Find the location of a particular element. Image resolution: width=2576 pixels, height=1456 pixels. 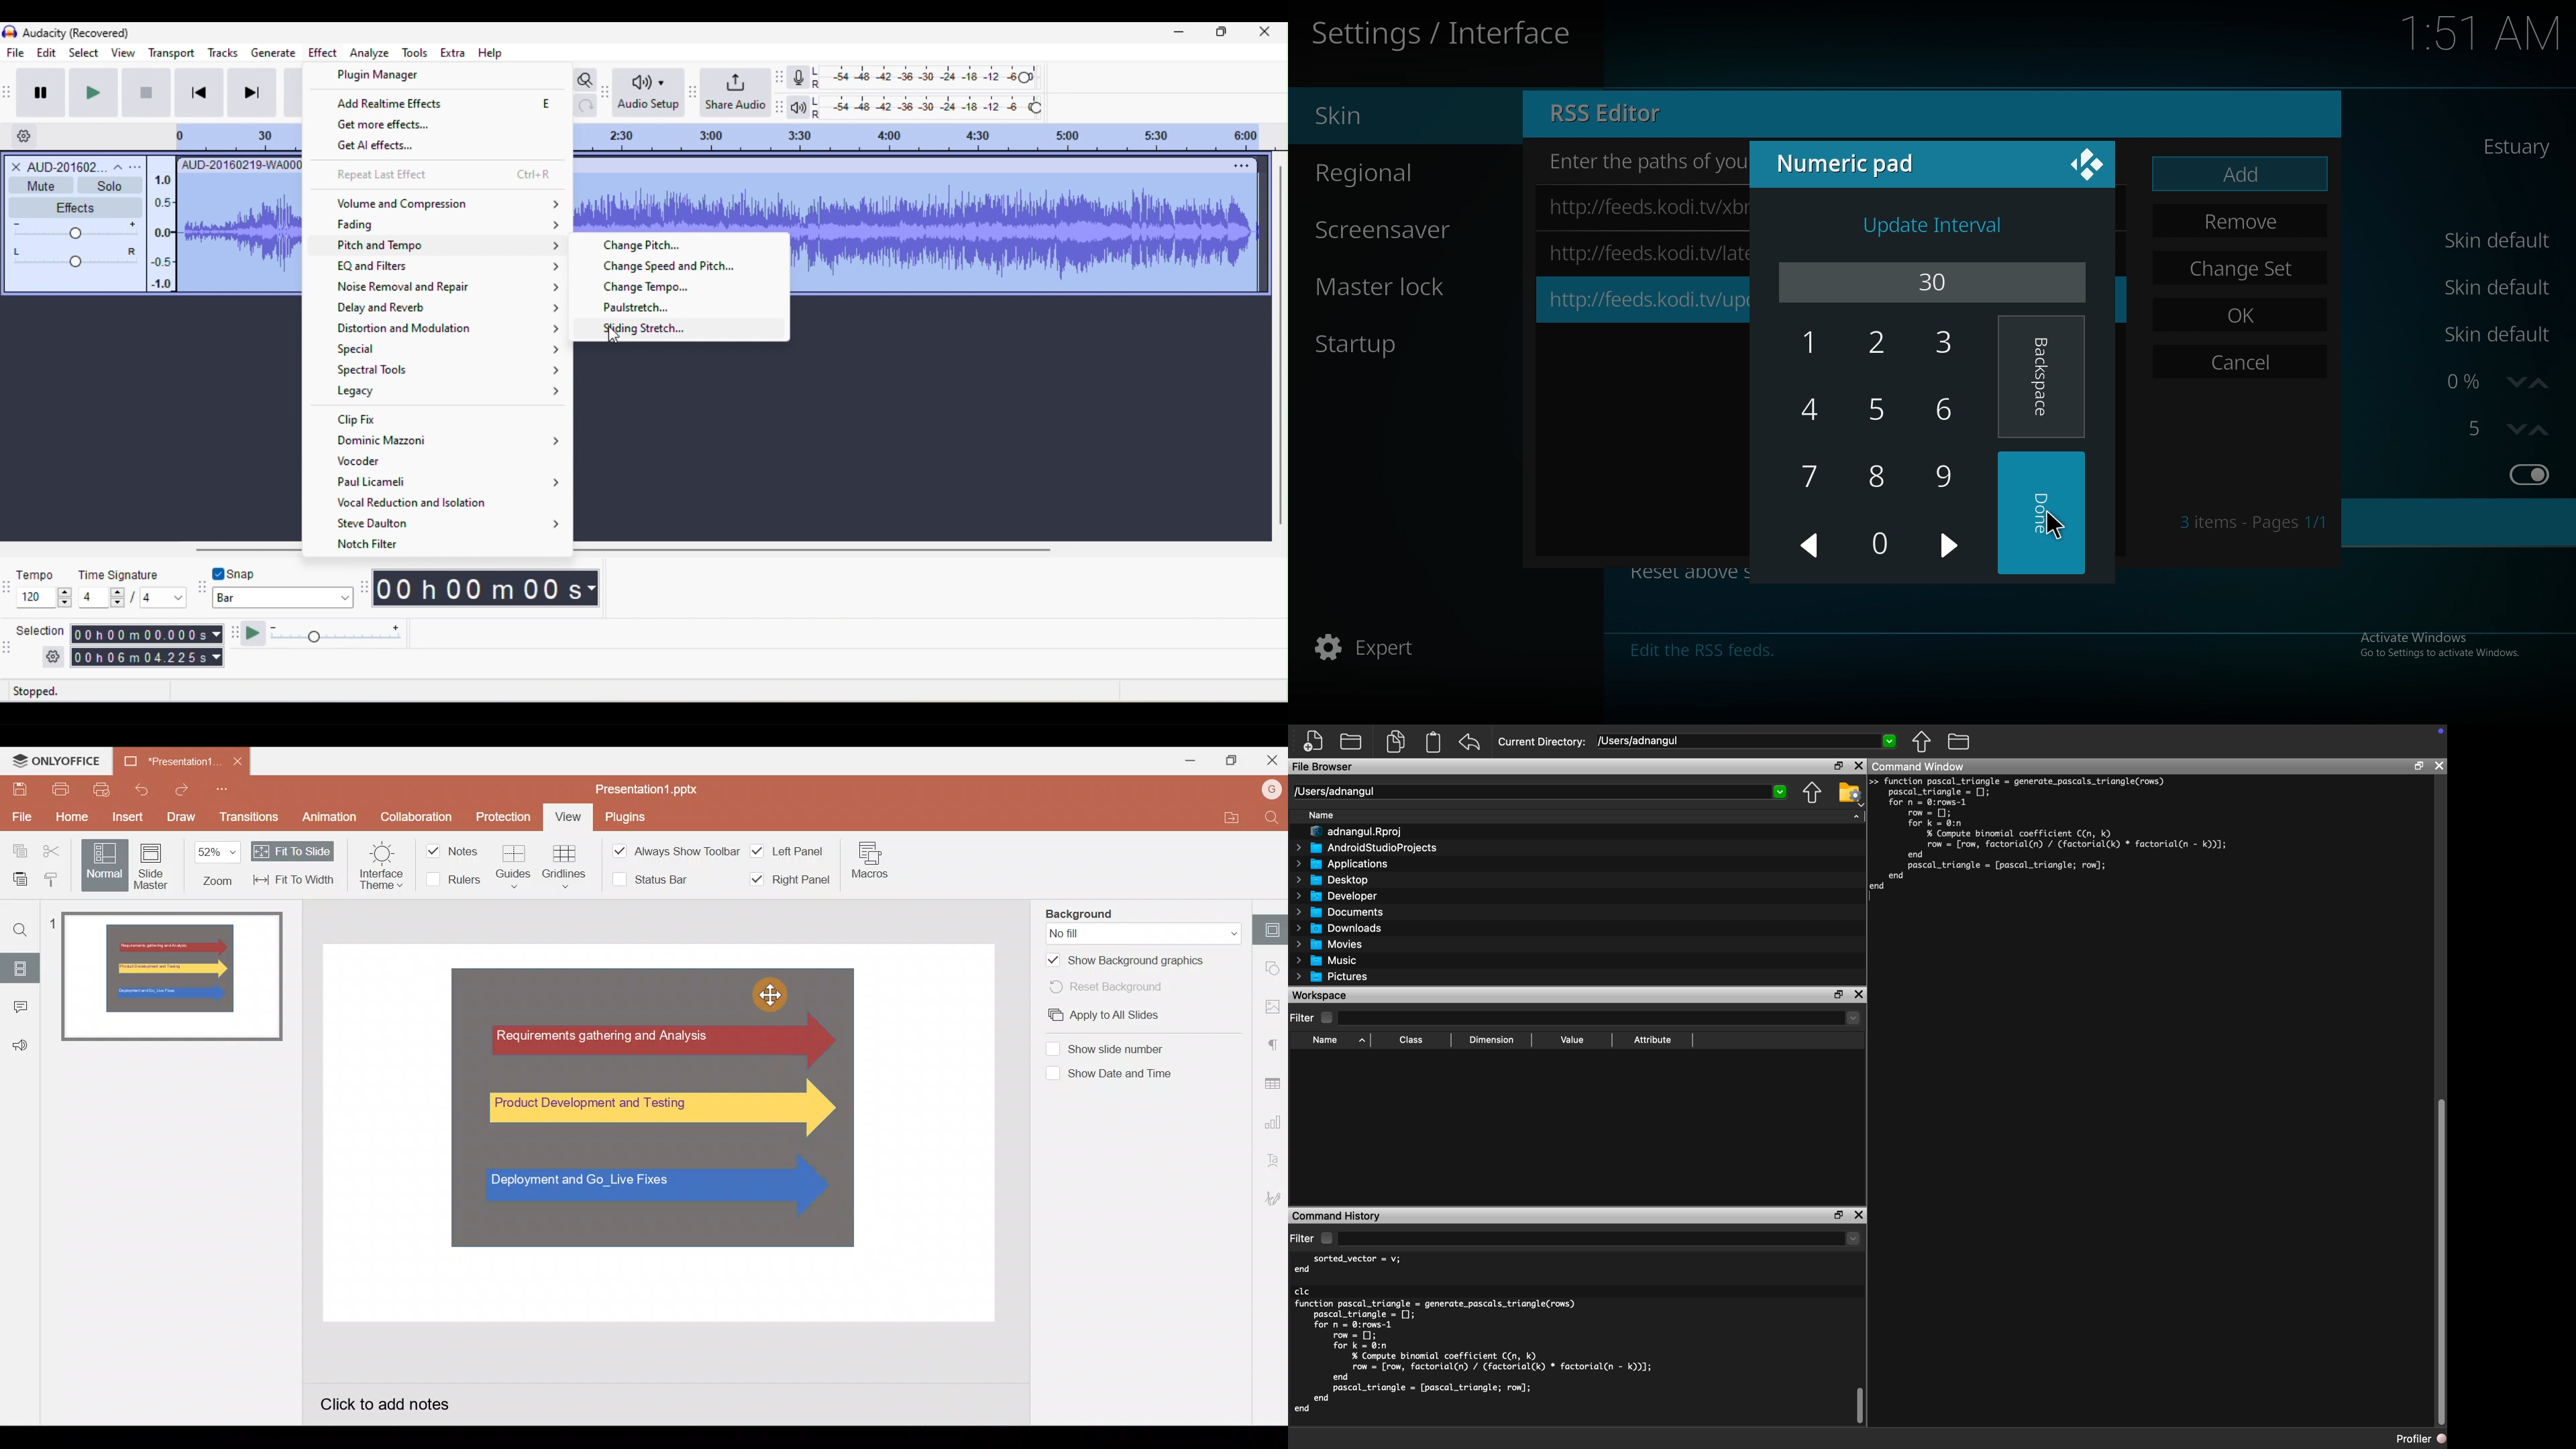

Insert is located at coordinates (124, 815).